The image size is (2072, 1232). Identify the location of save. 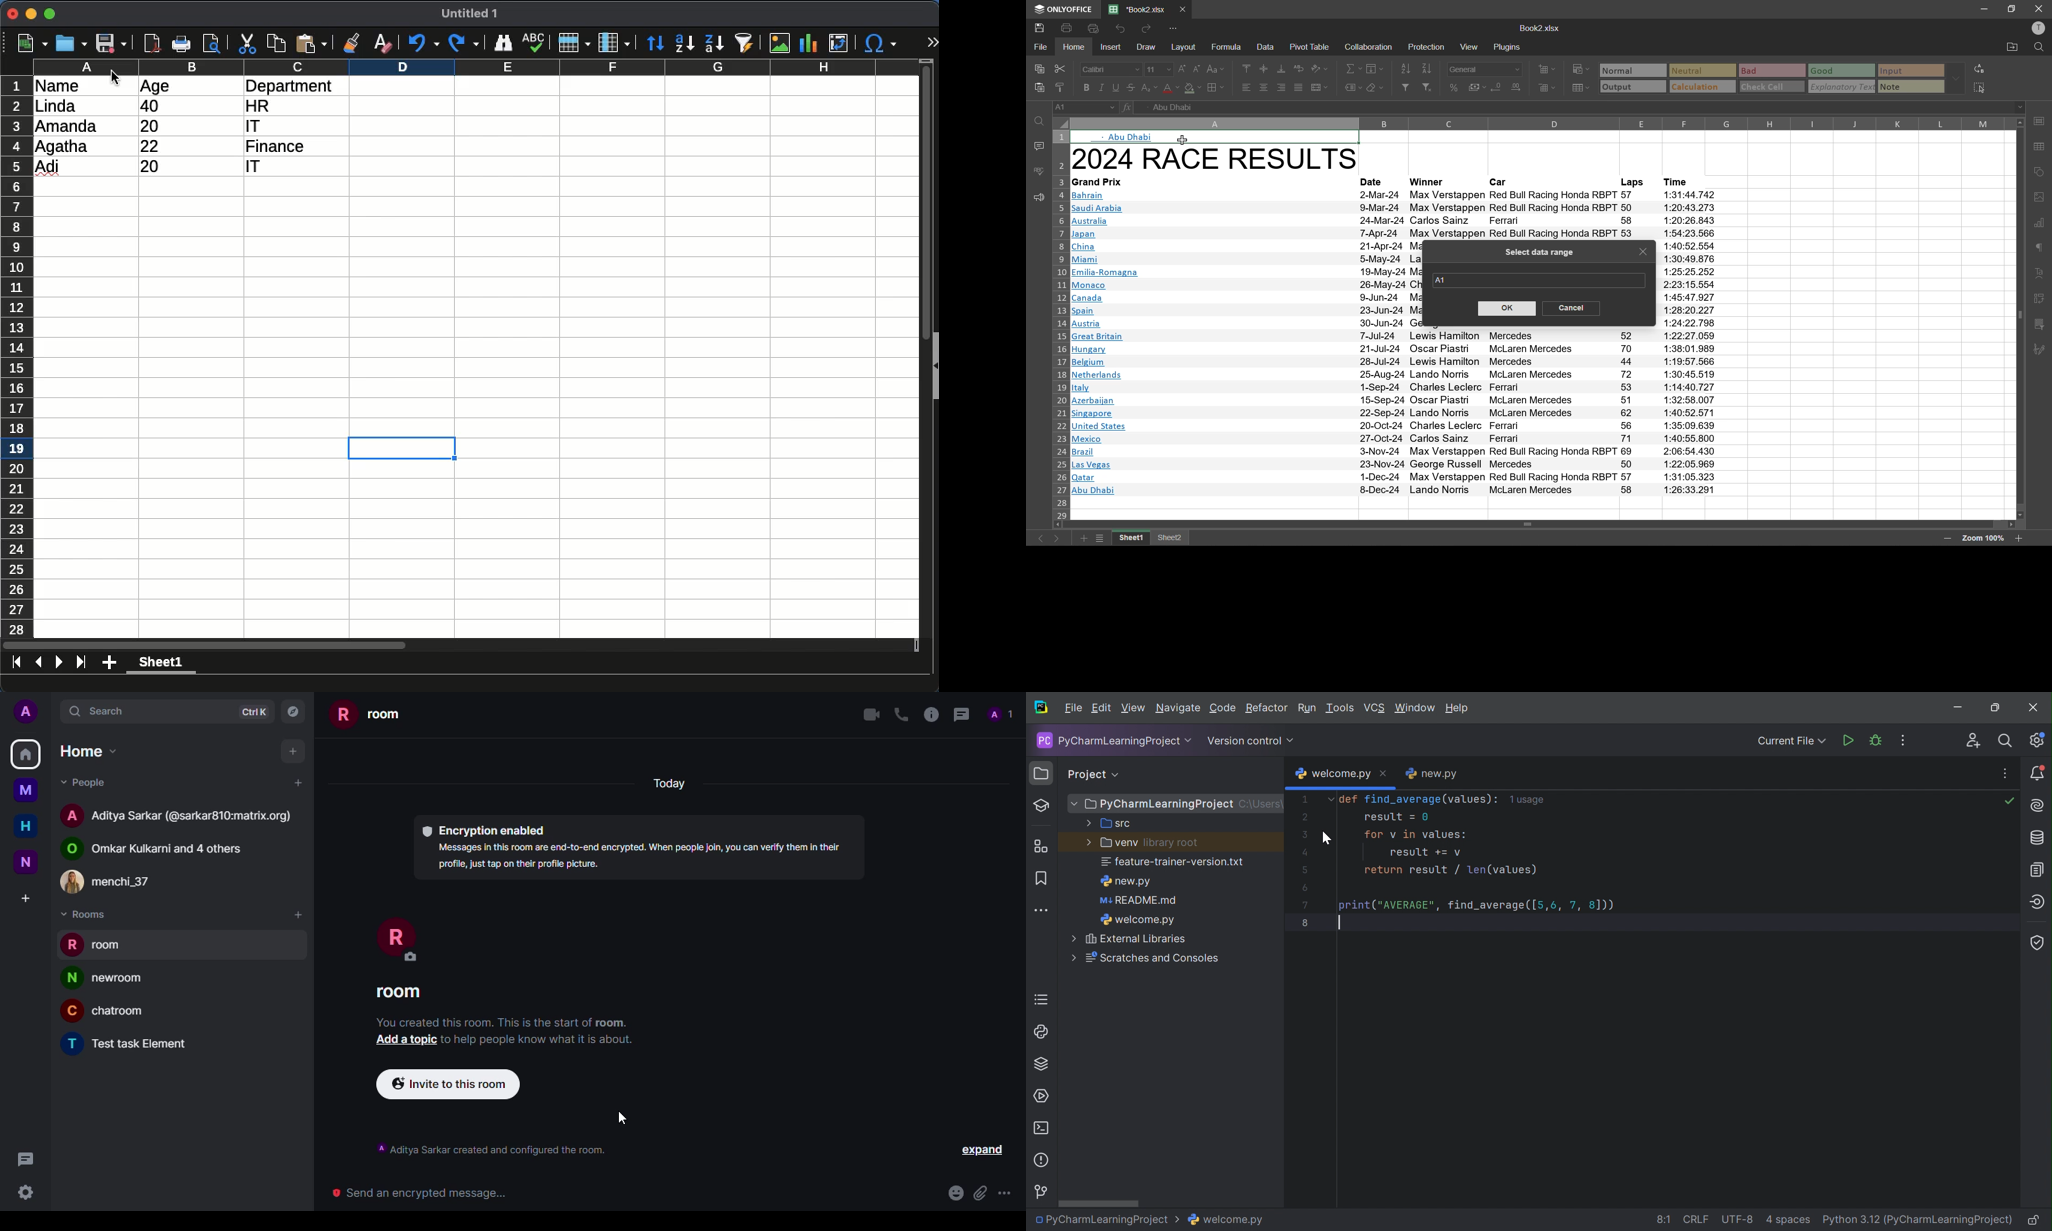
(112, 43).